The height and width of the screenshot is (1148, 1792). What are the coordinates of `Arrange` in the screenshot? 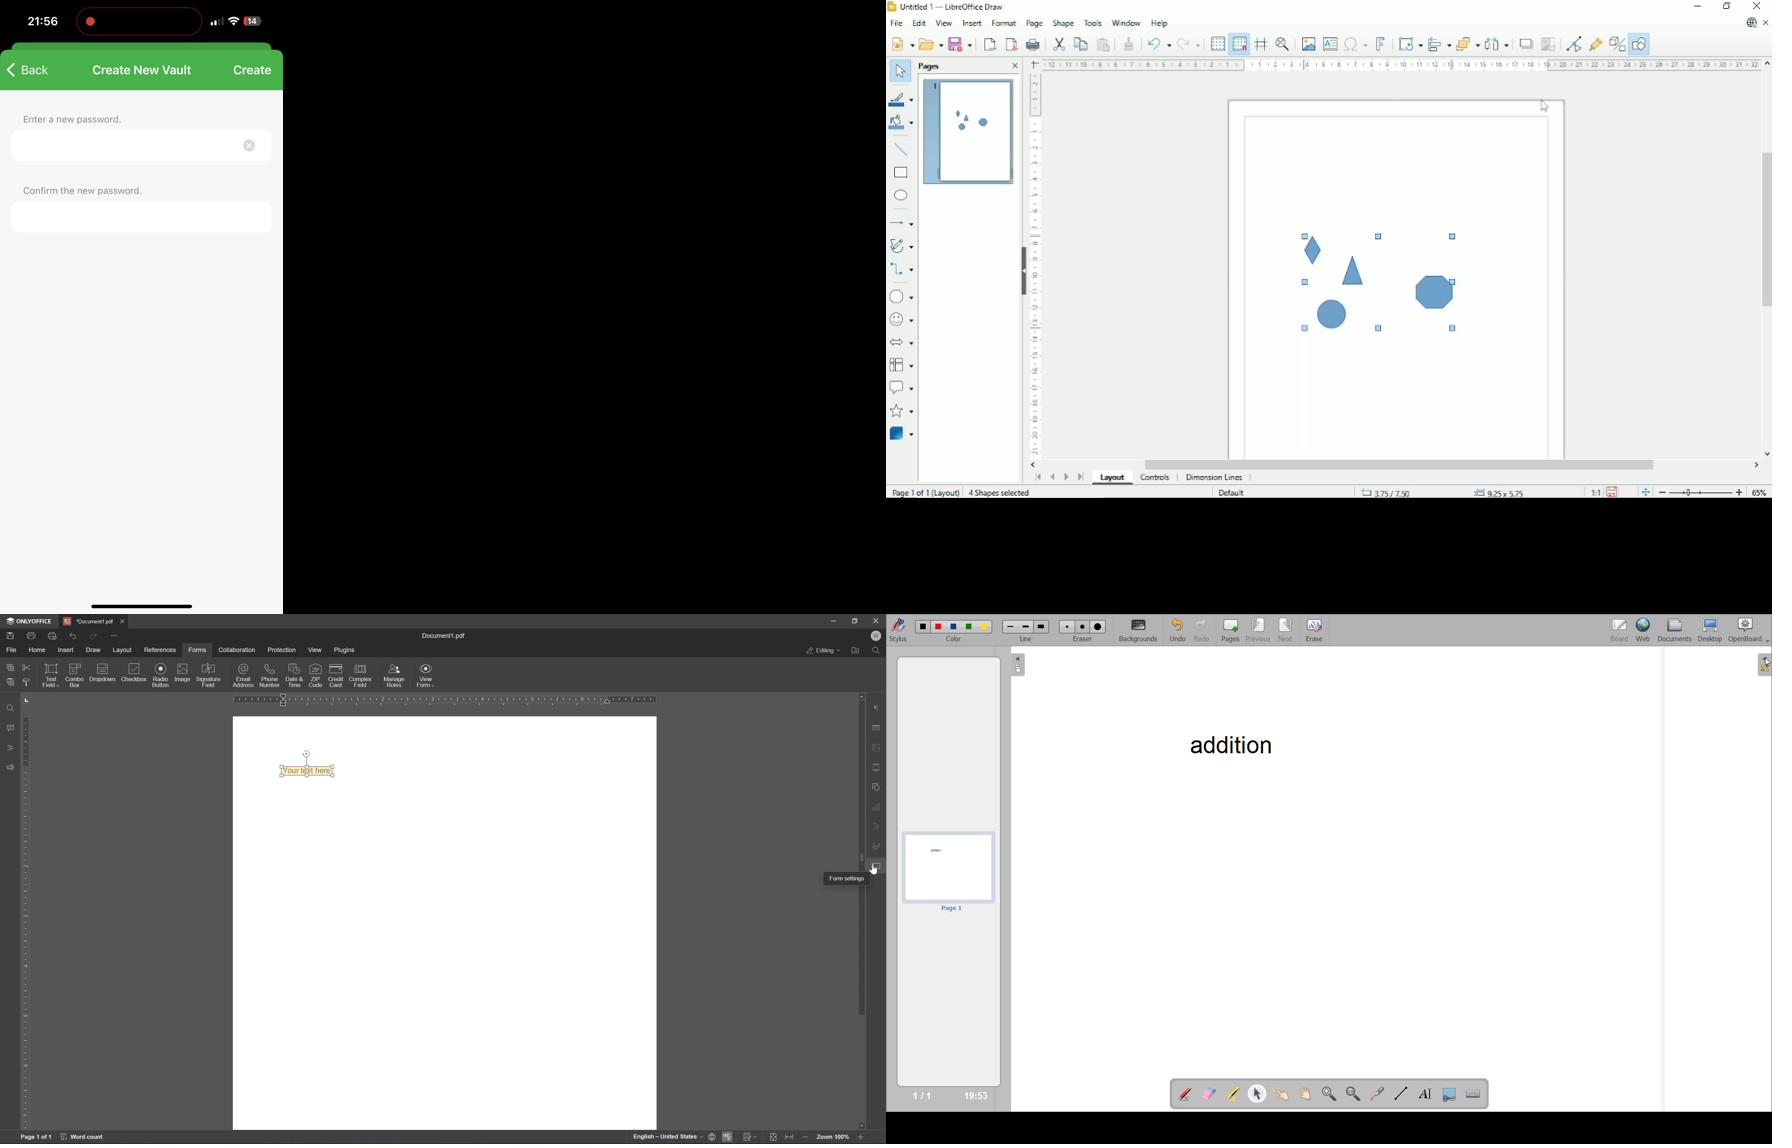 It's located at (1467, 43).